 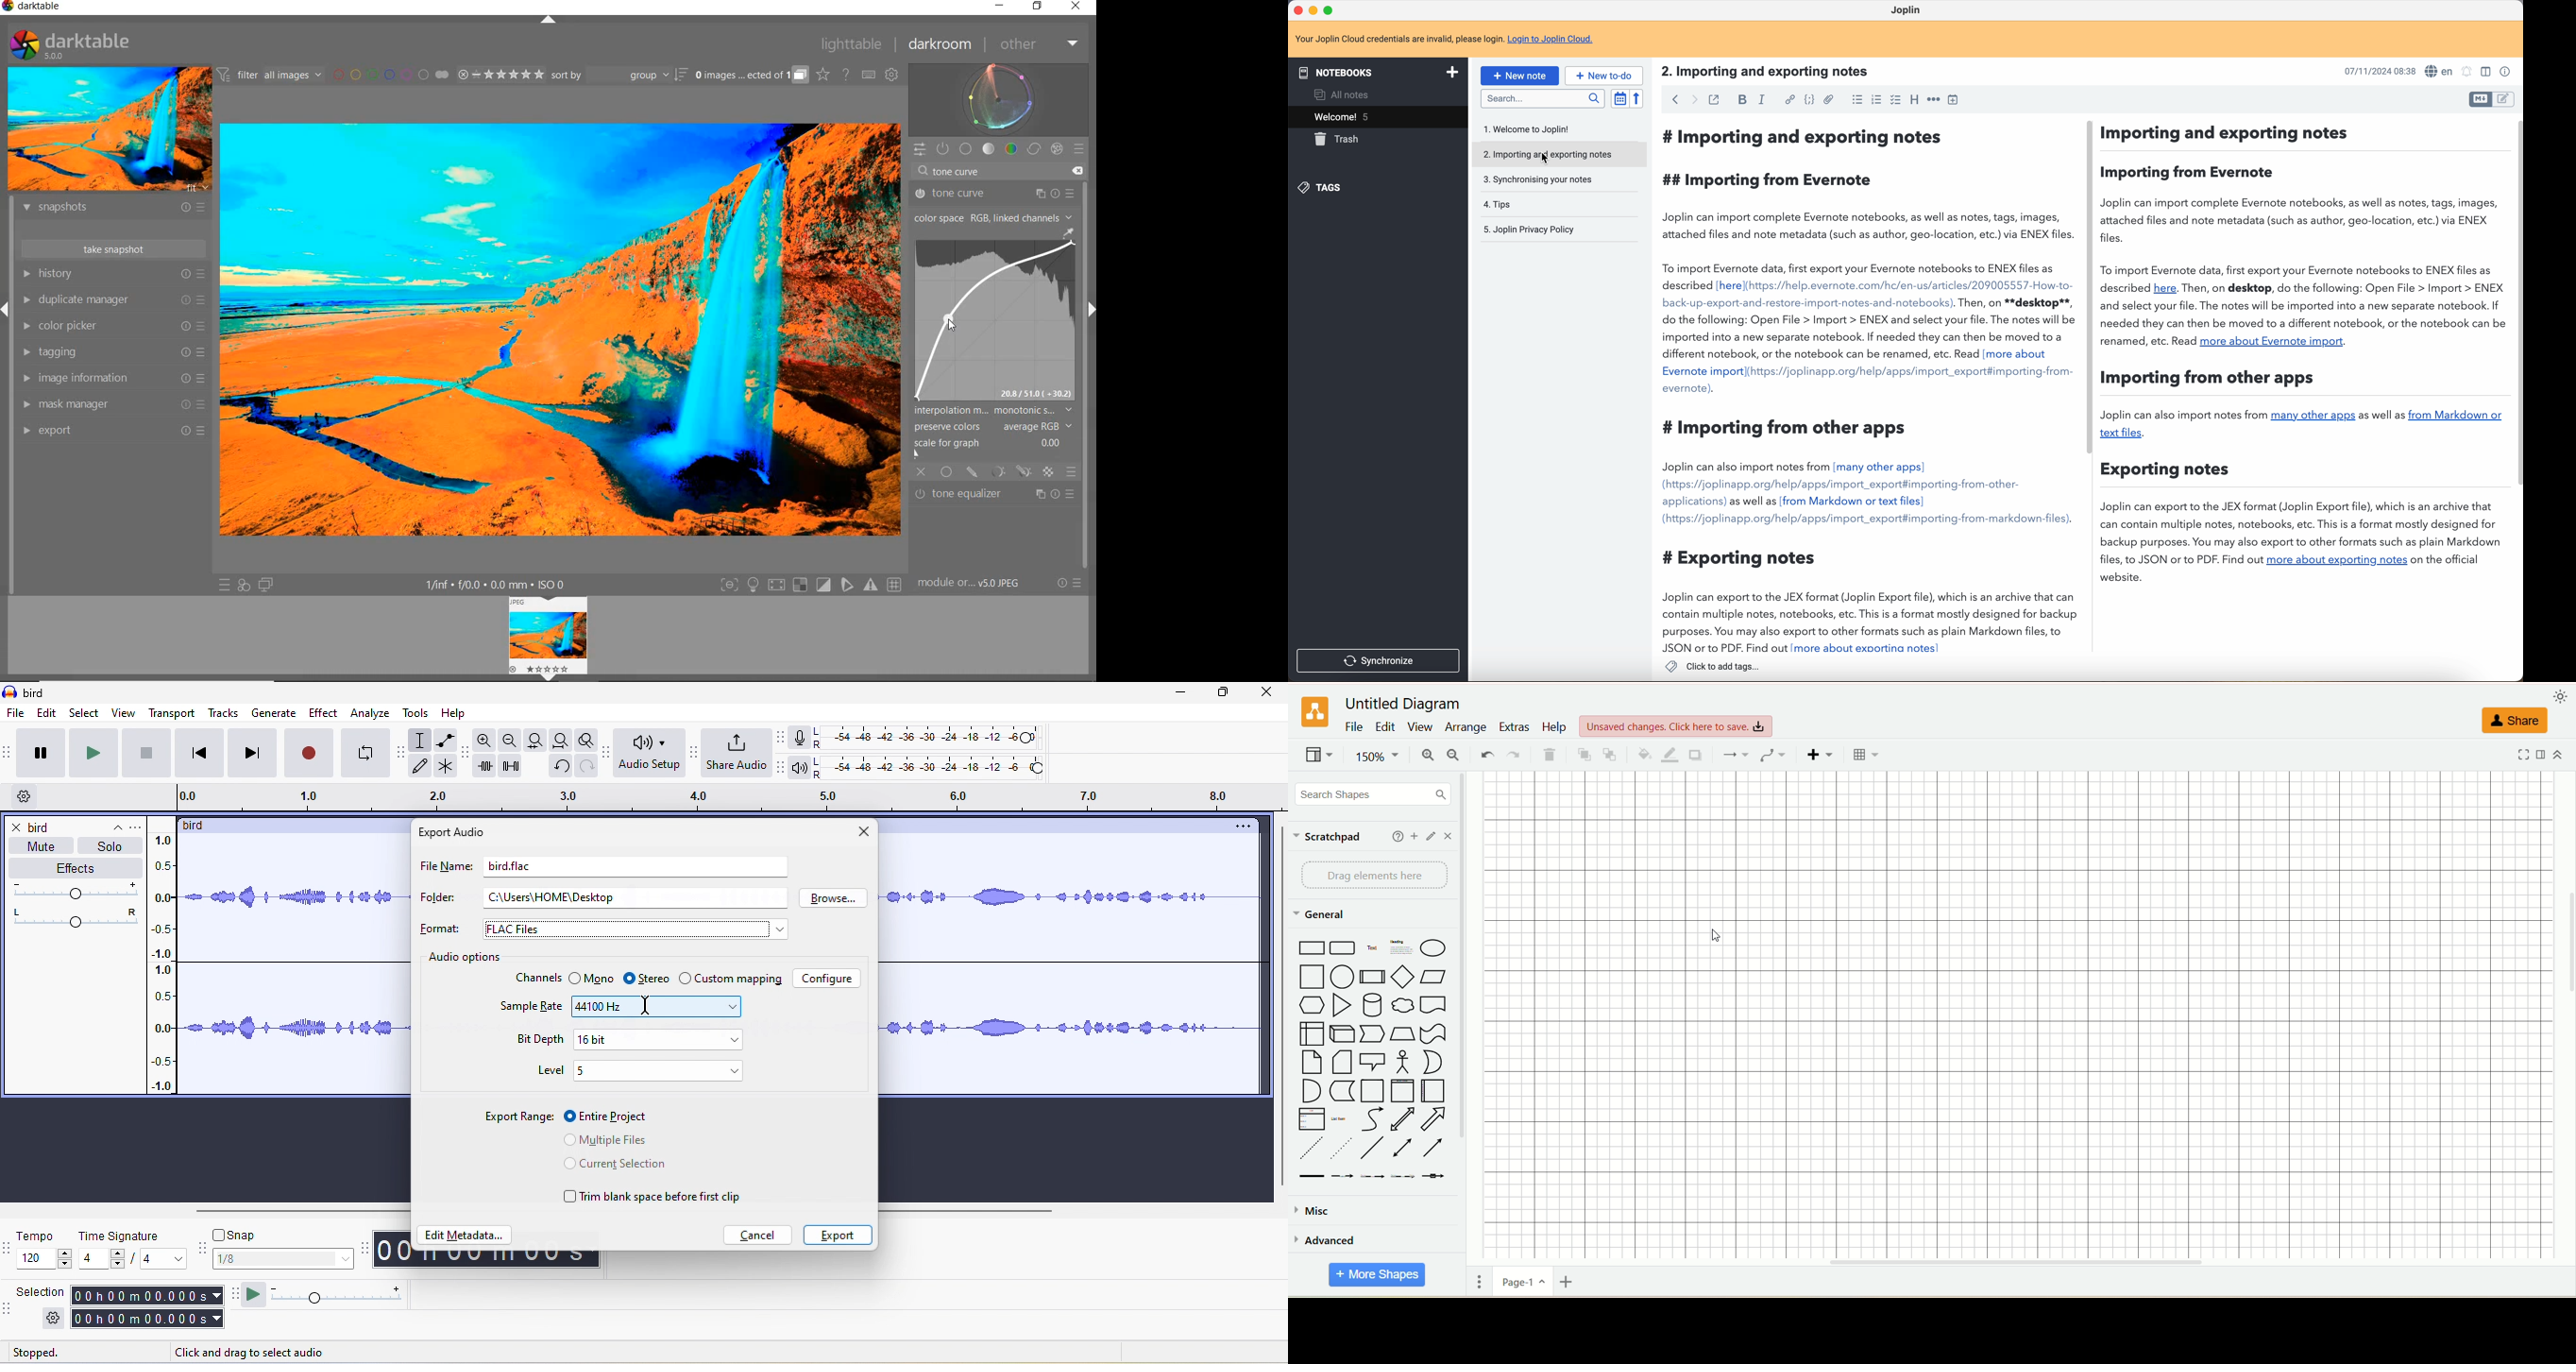 I want to click on toggle sort order field, so click(x=1619, y=98).